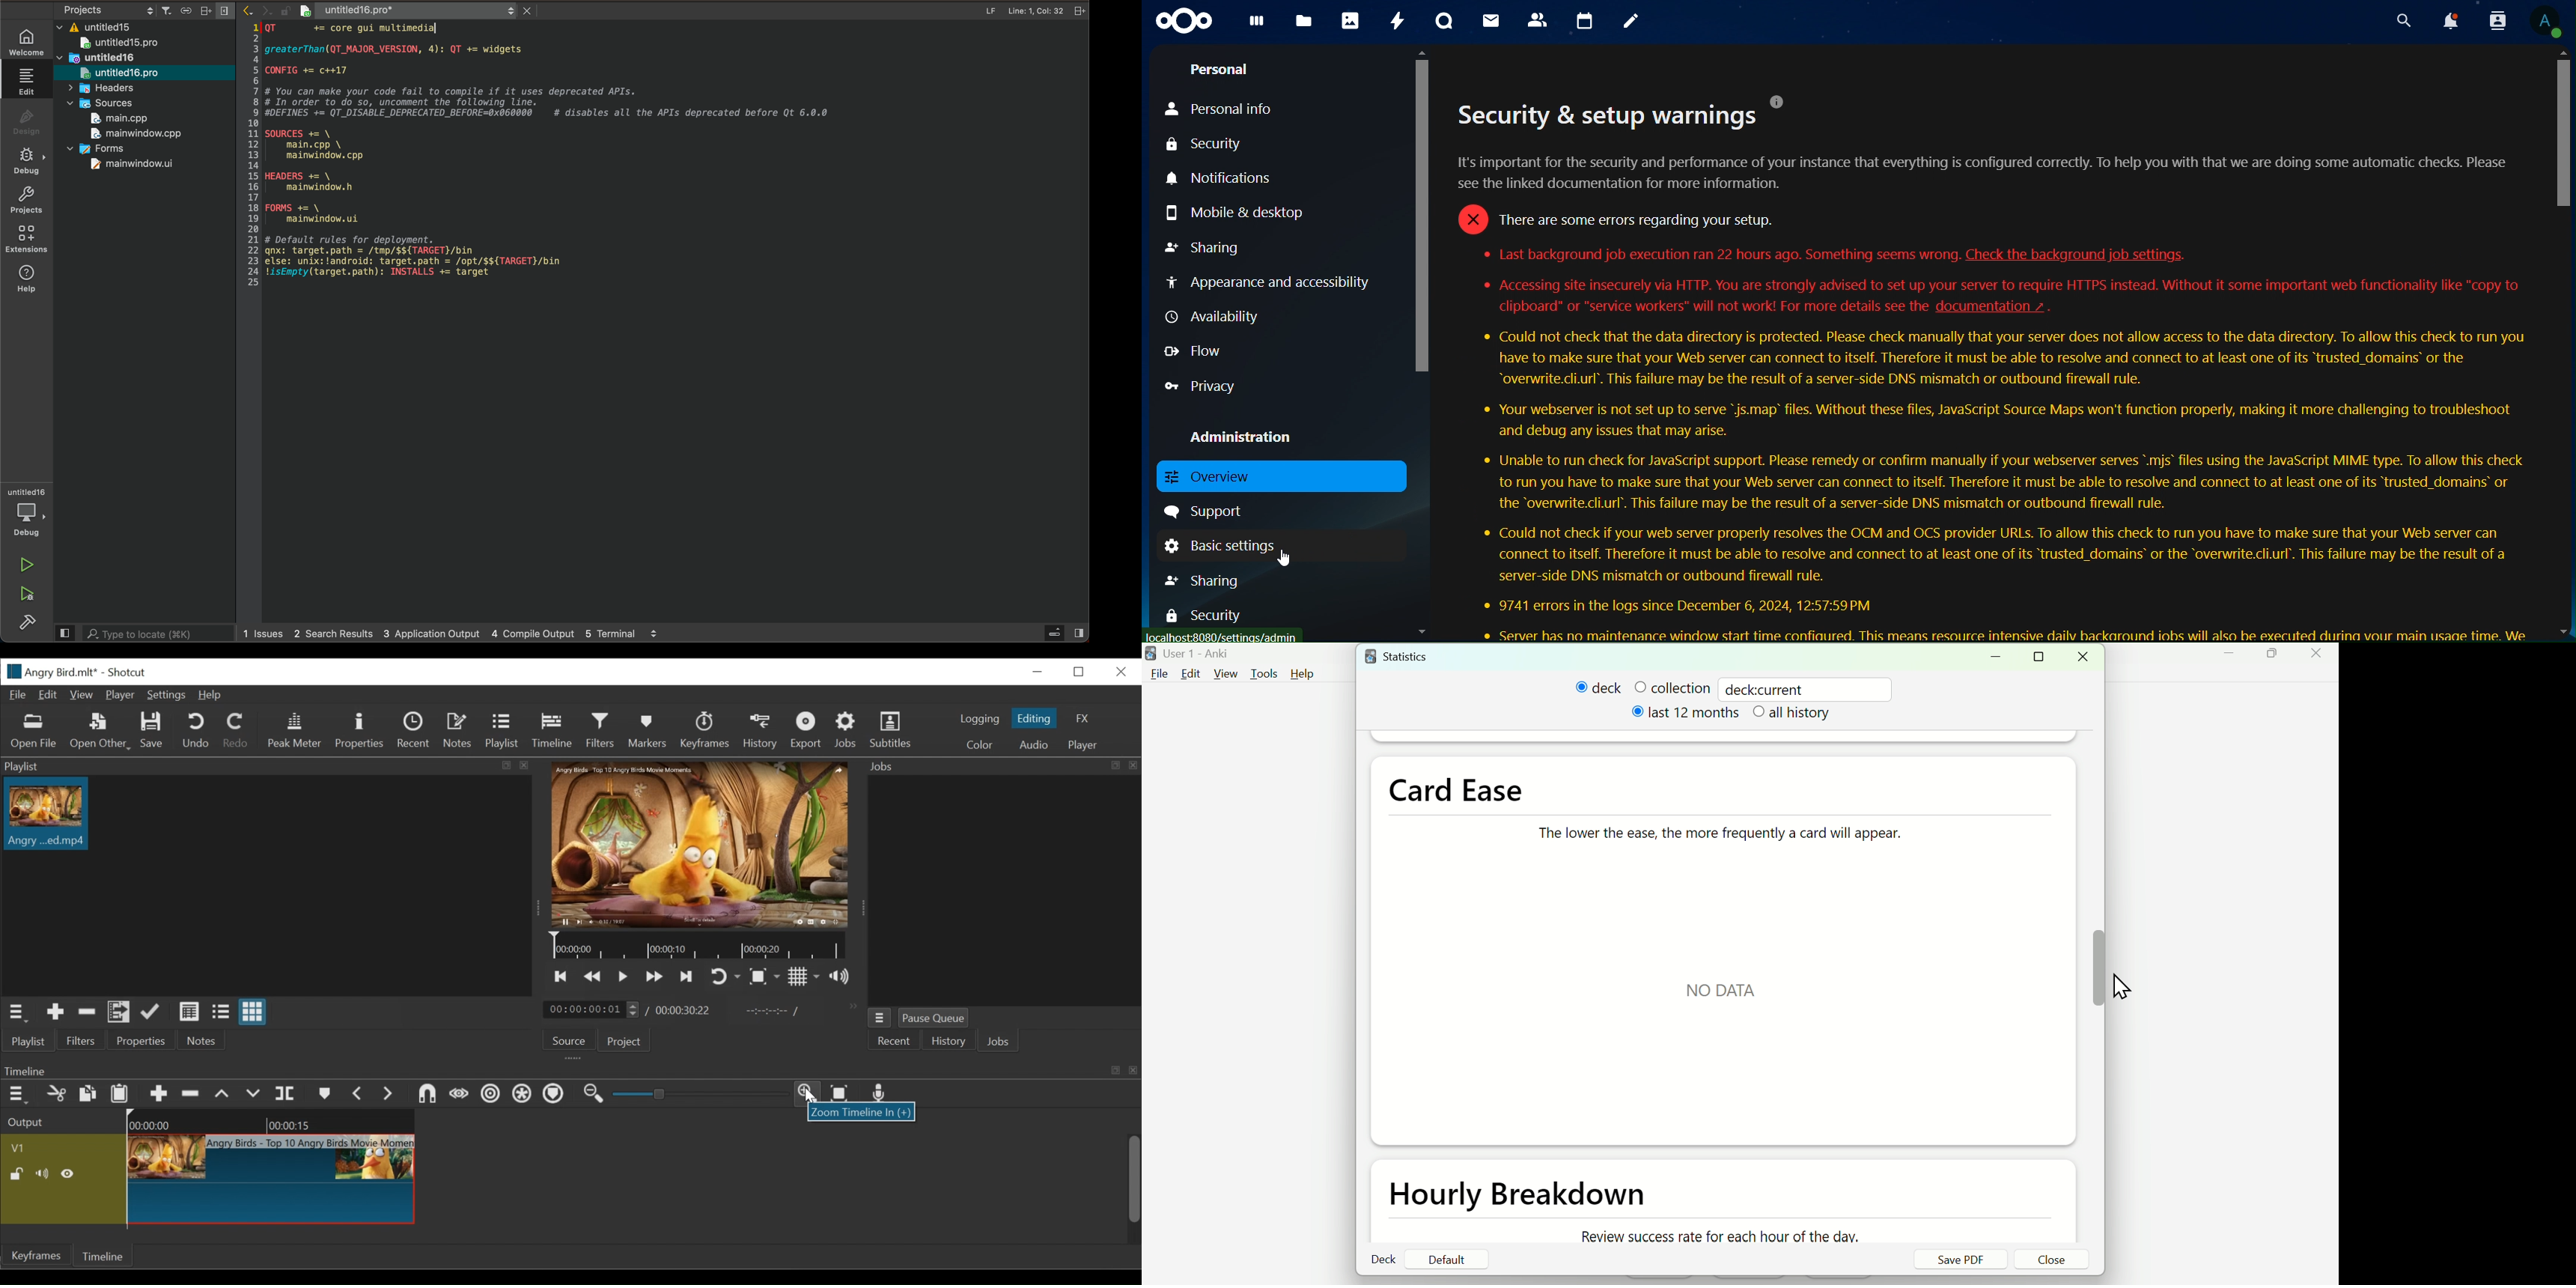 This screenshot has width=2576, height=1288. Describe the element at coordinates (1447, 1259) in the screenshot. I see `Default` at that location.